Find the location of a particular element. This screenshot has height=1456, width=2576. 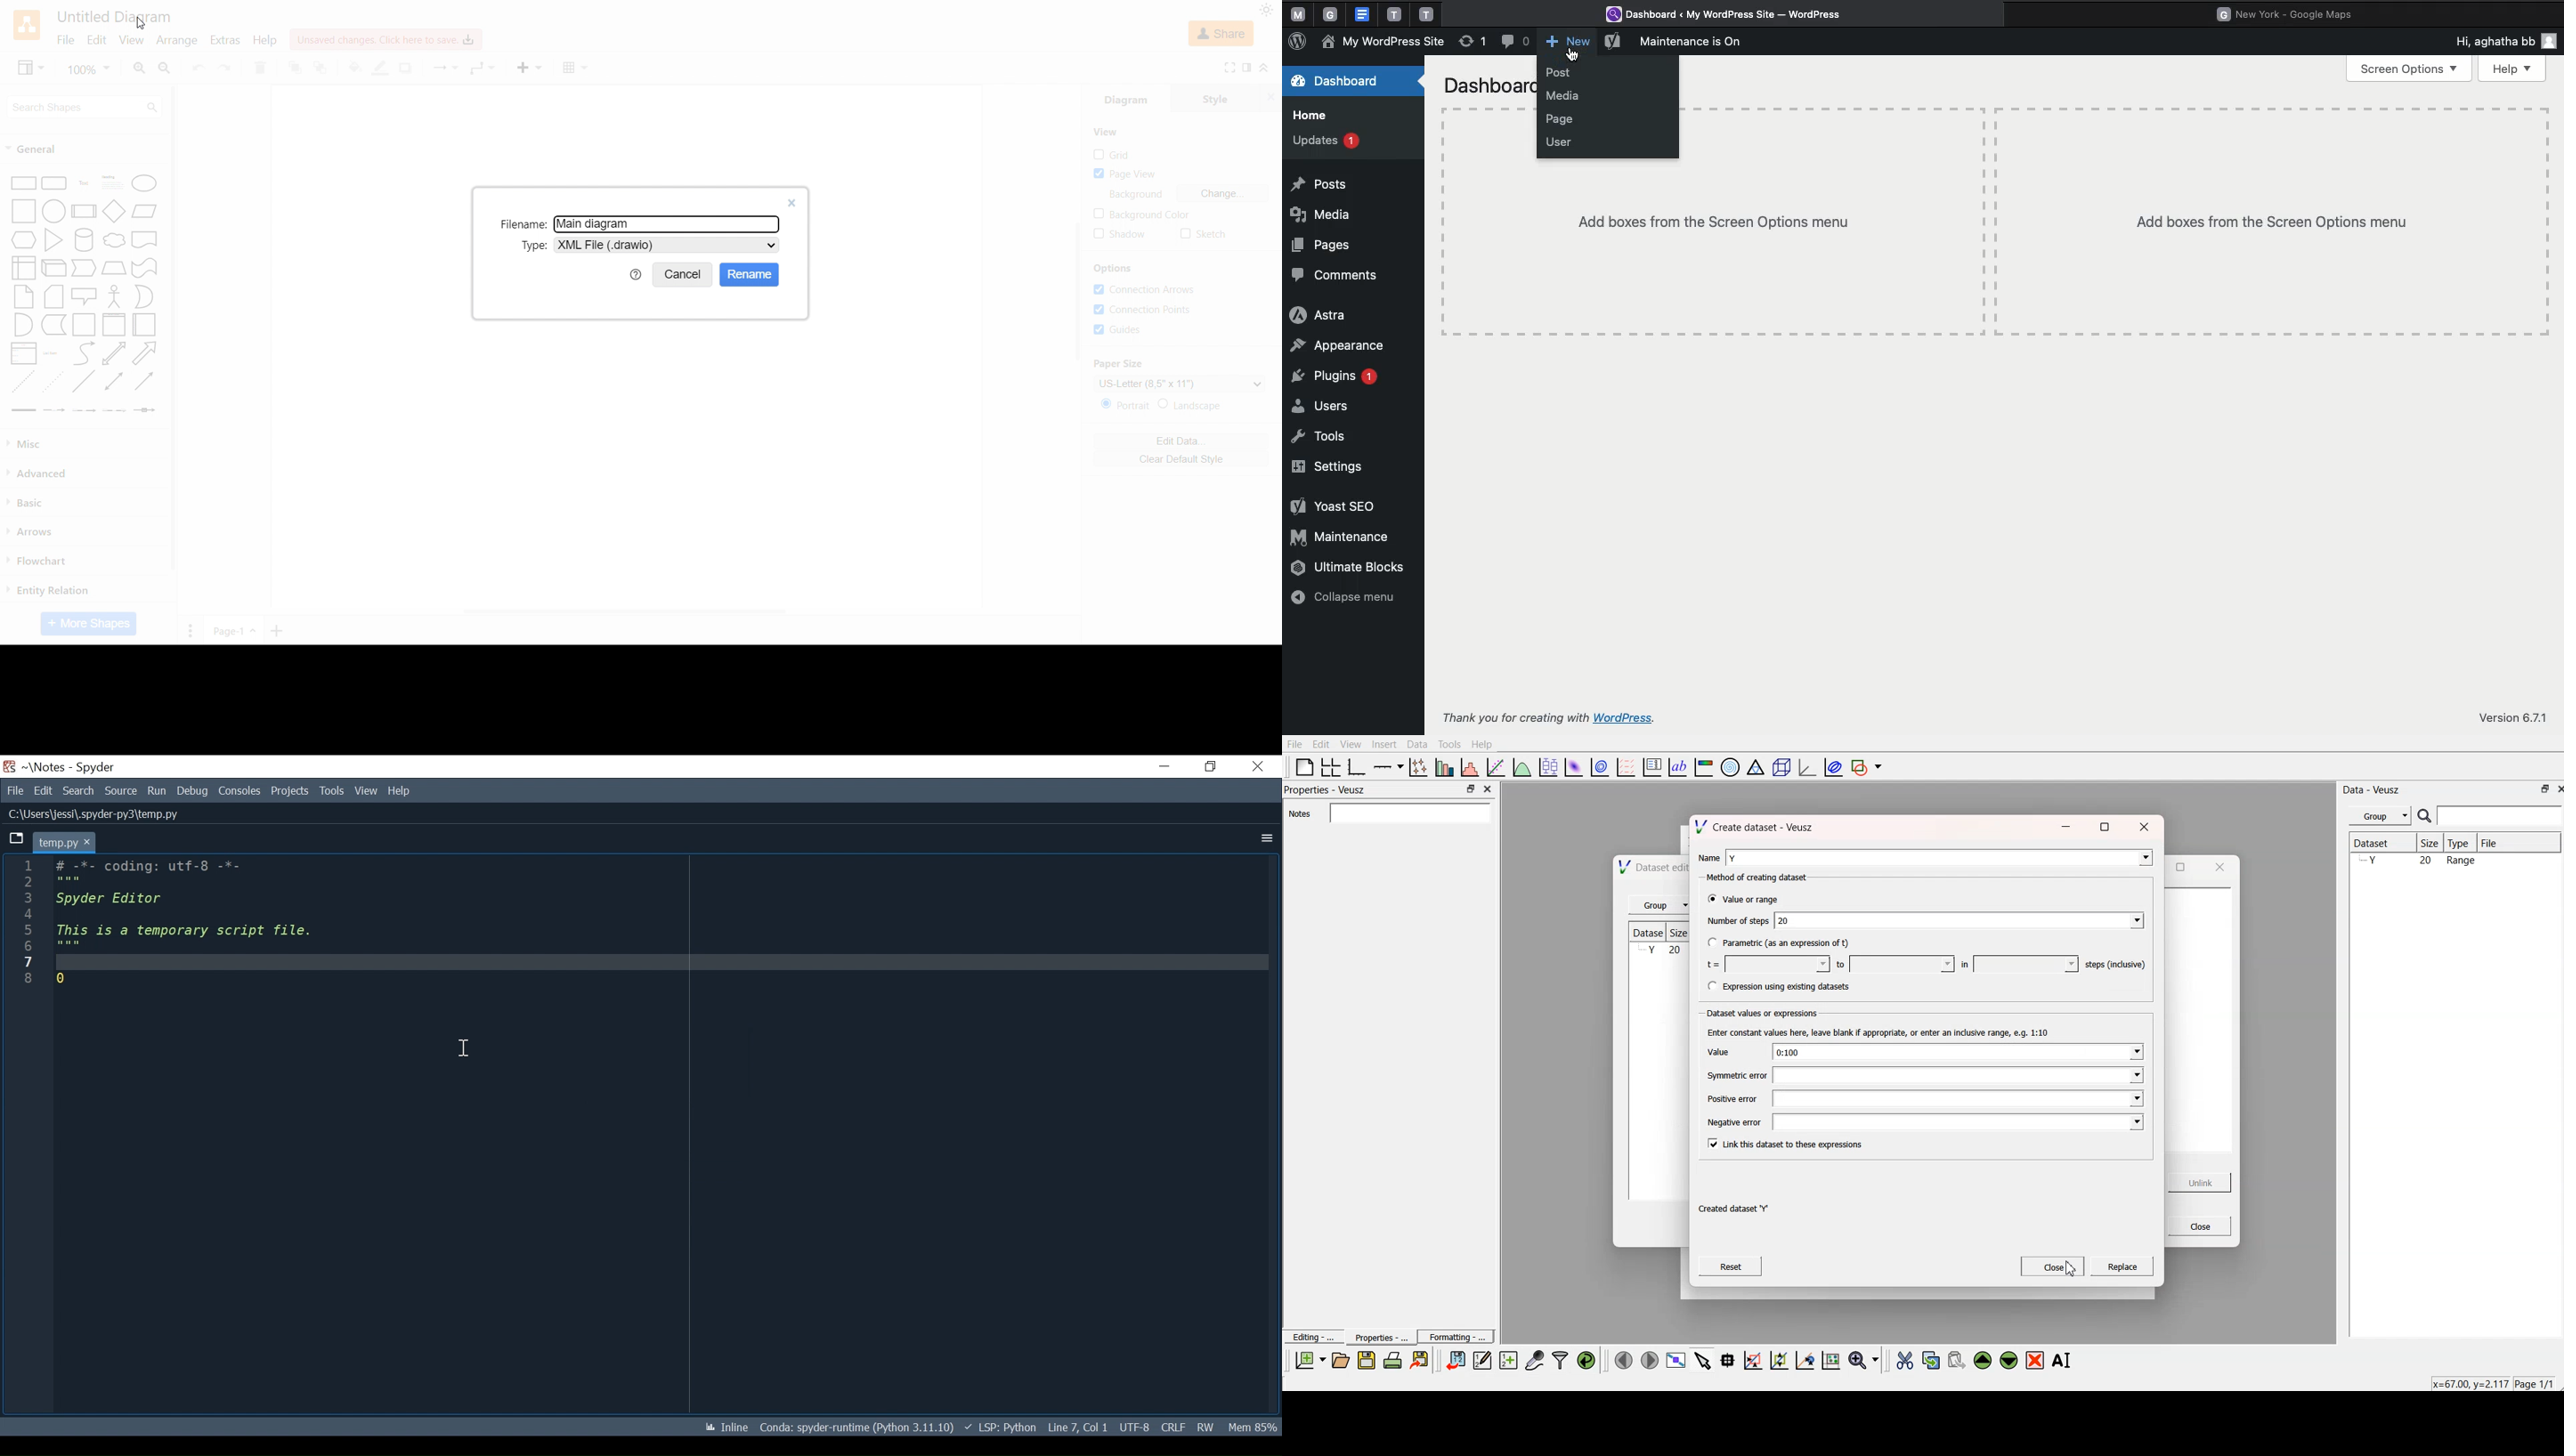

Entity relation  is located at coordinates (48, 590).